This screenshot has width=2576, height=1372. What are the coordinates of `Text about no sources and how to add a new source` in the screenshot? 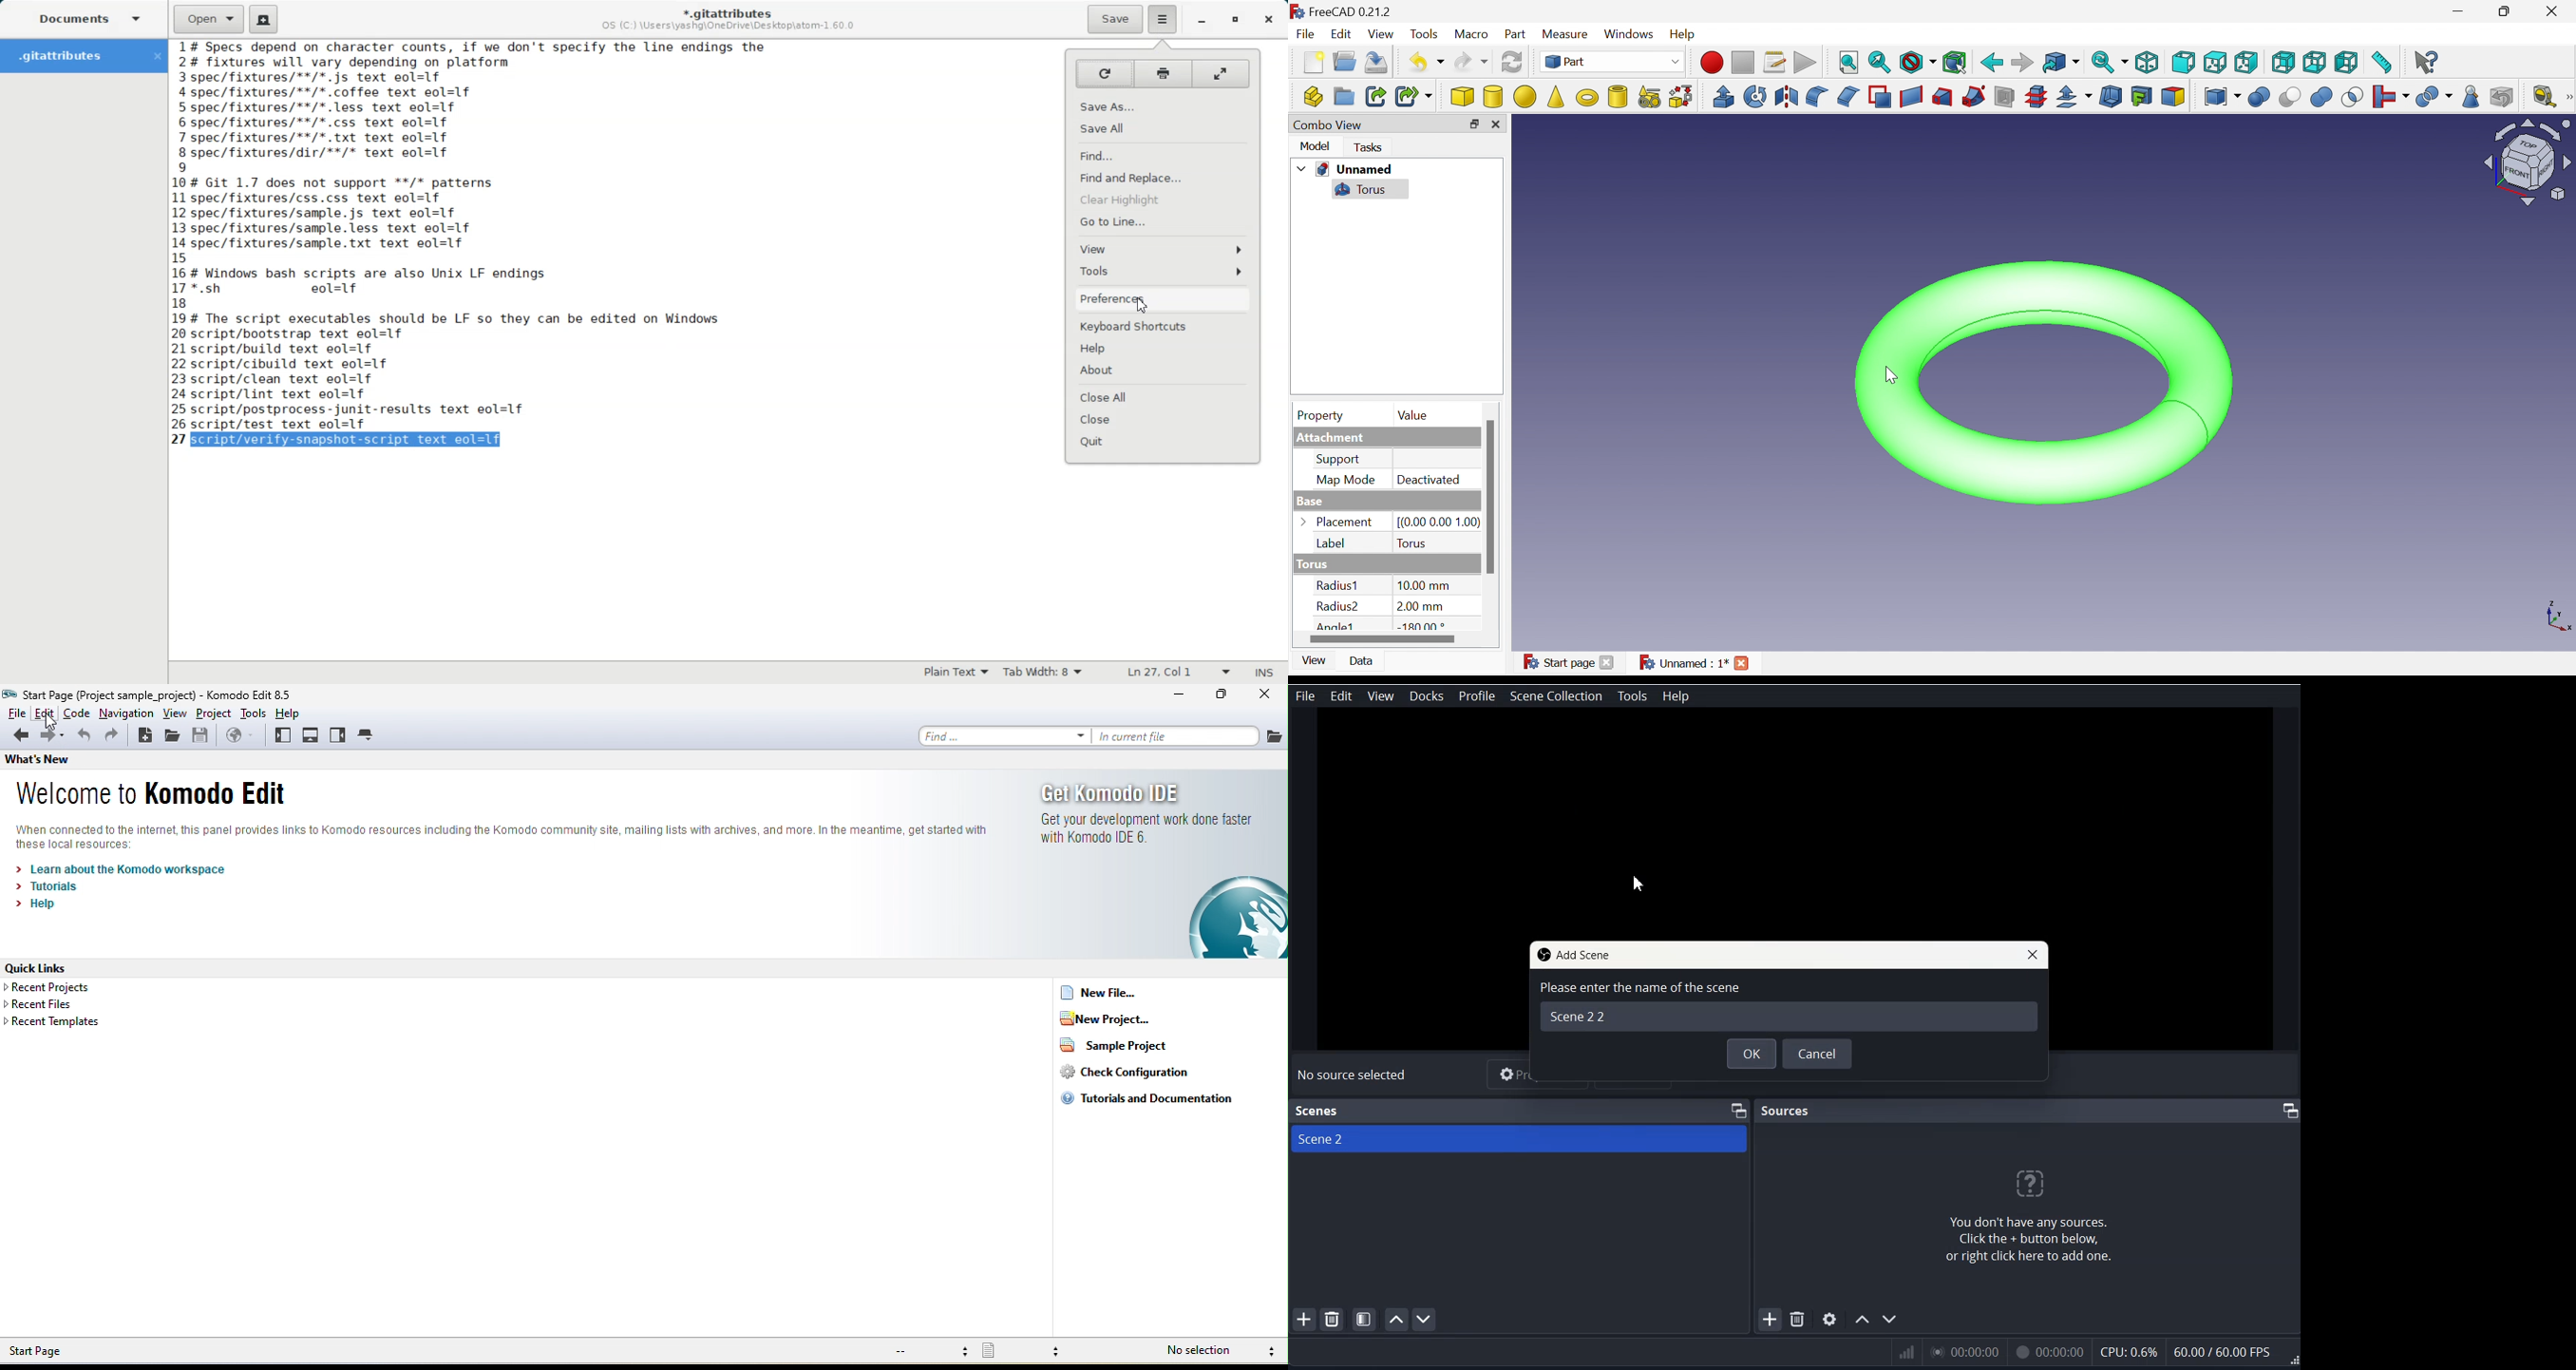 It's located at (2007, 1215).